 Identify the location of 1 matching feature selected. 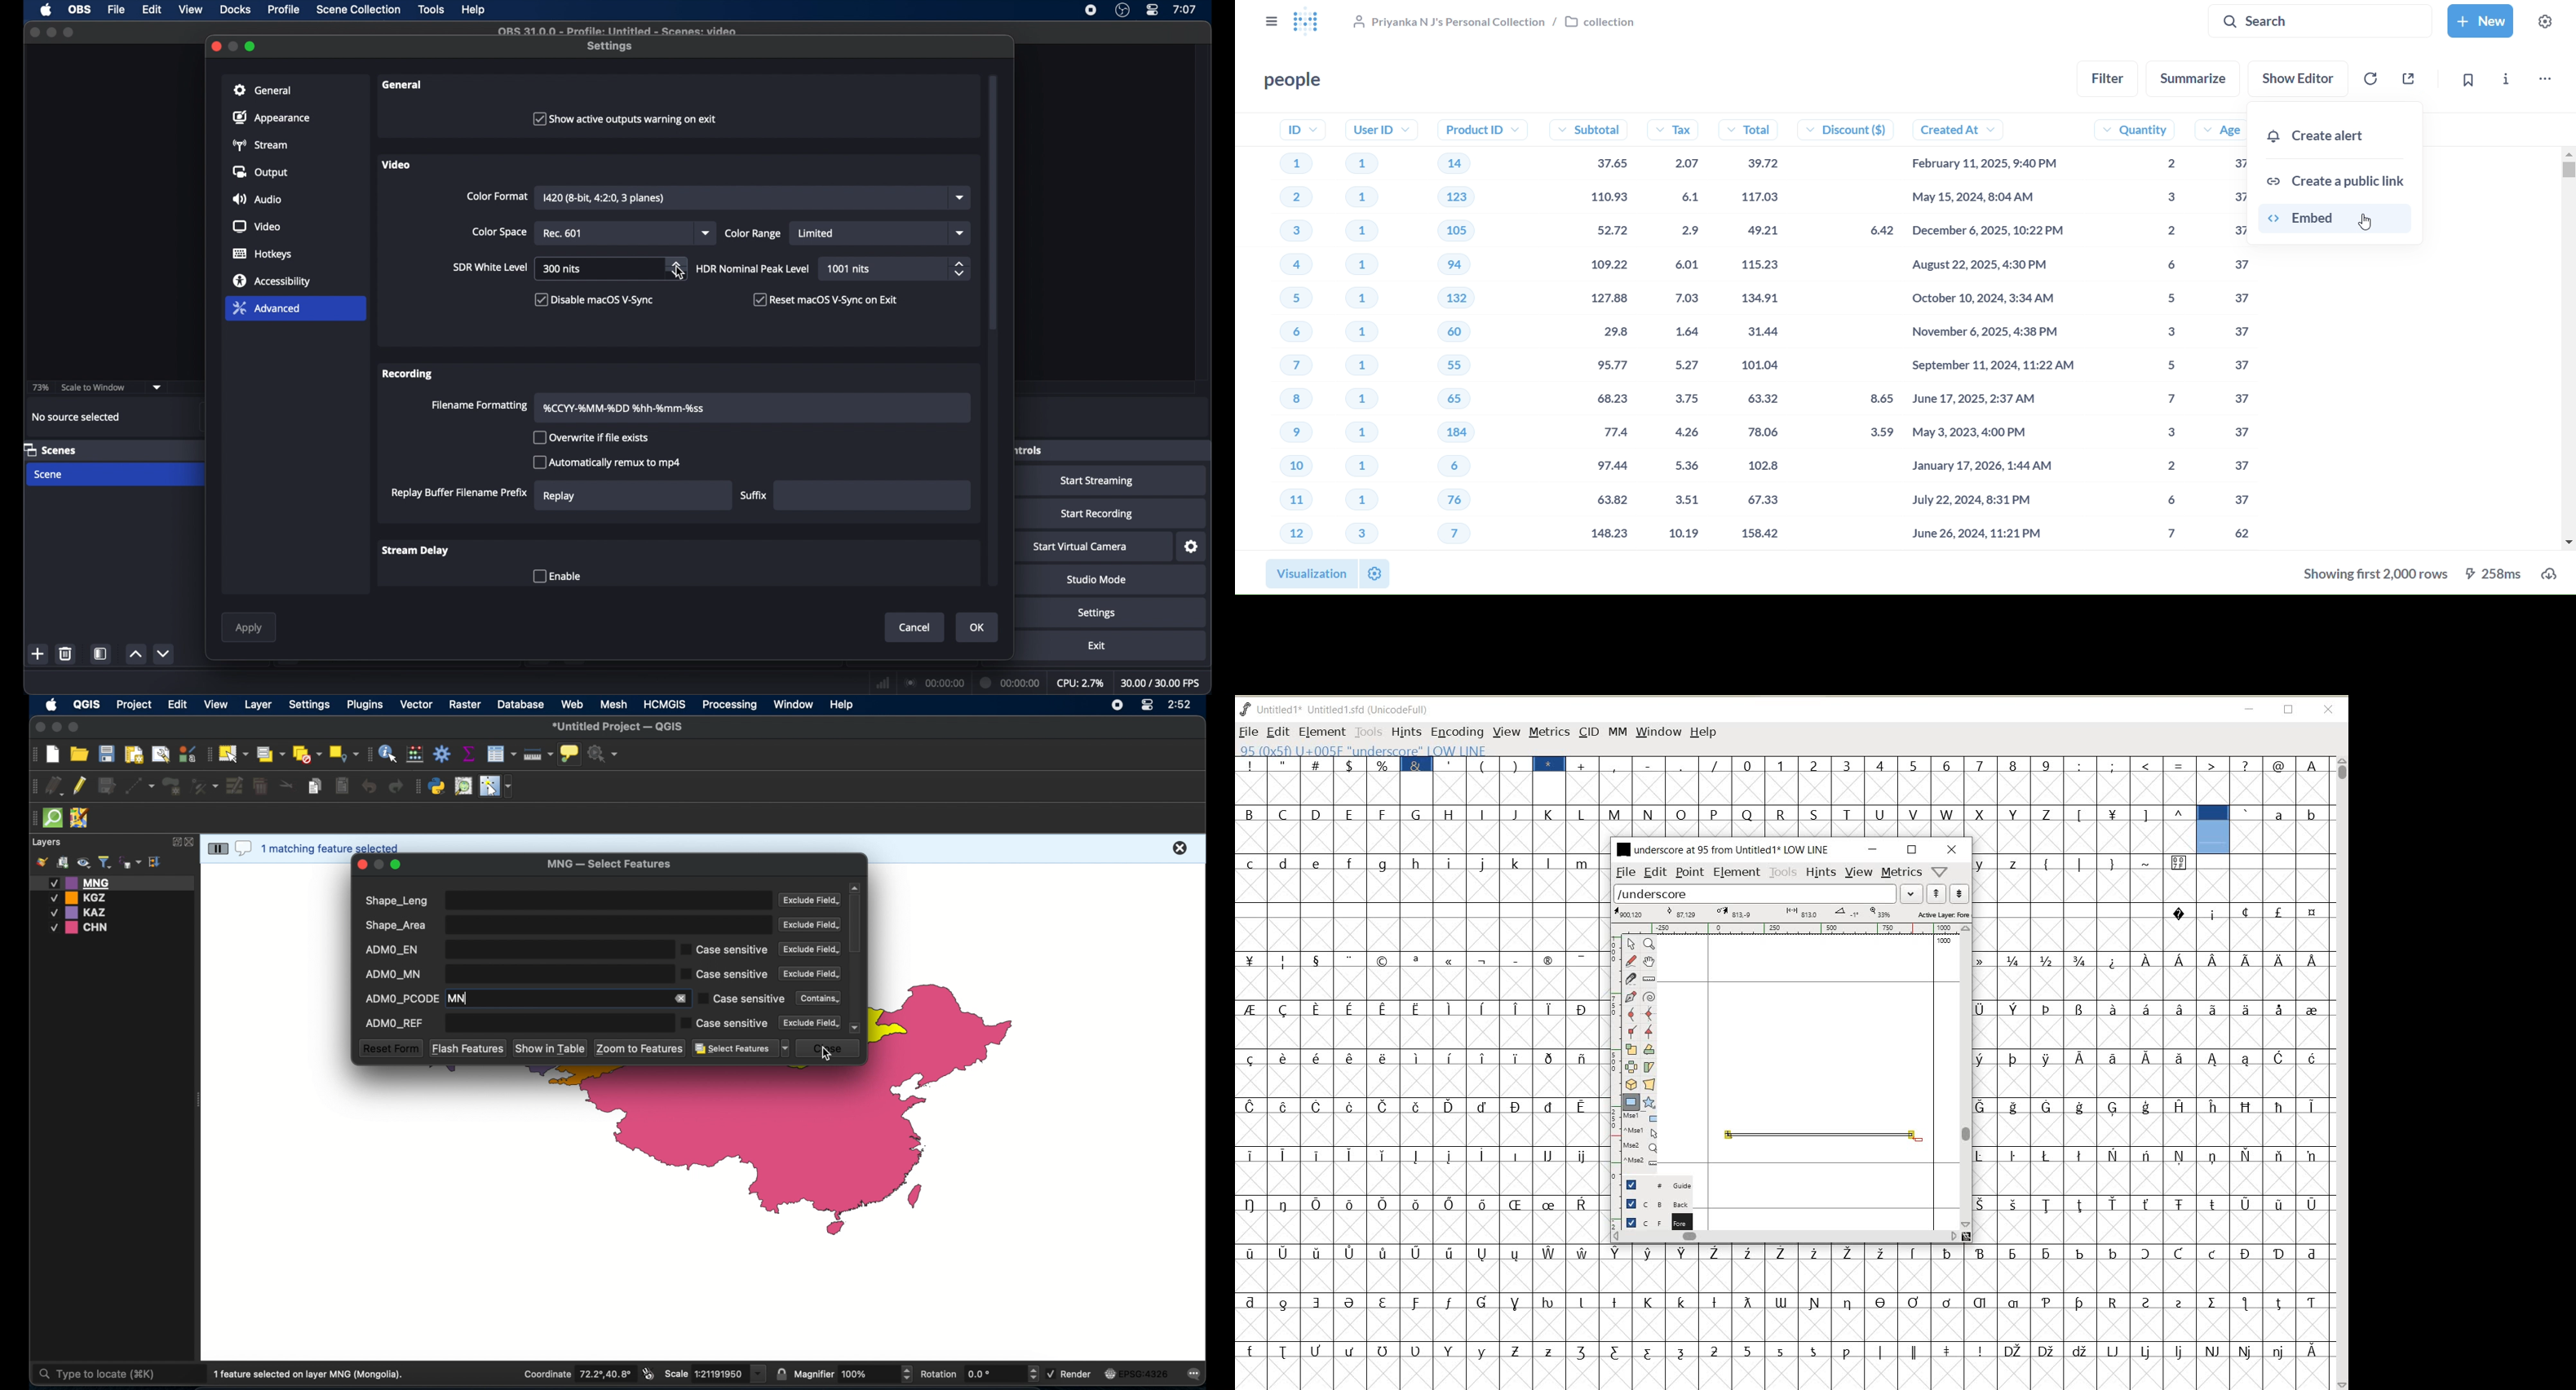
(333, 847).